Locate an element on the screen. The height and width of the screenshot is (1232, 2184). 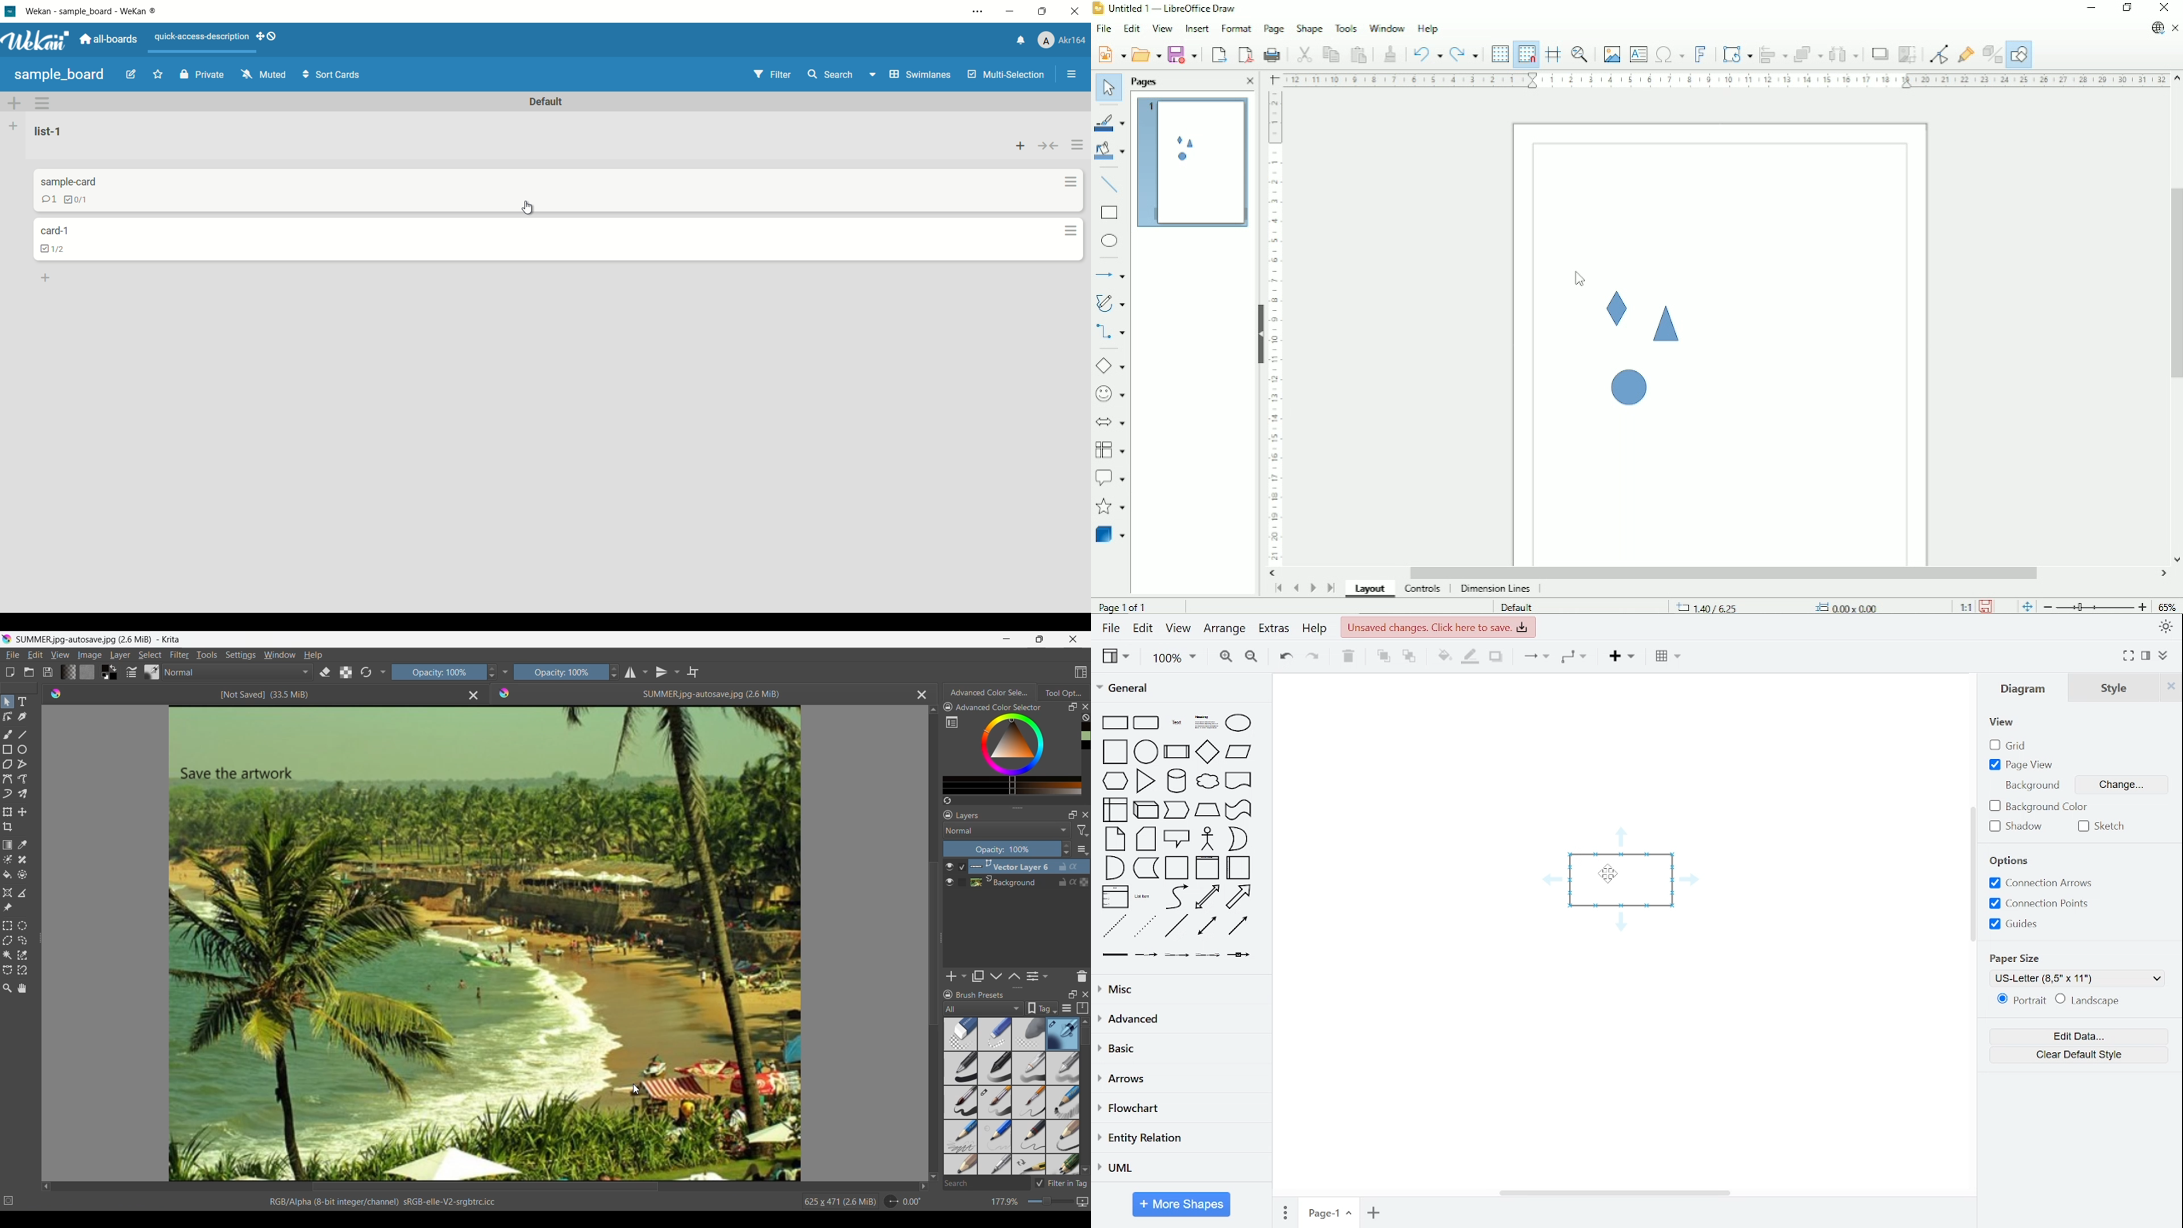
maximize is located at coordinates (1043, 11).